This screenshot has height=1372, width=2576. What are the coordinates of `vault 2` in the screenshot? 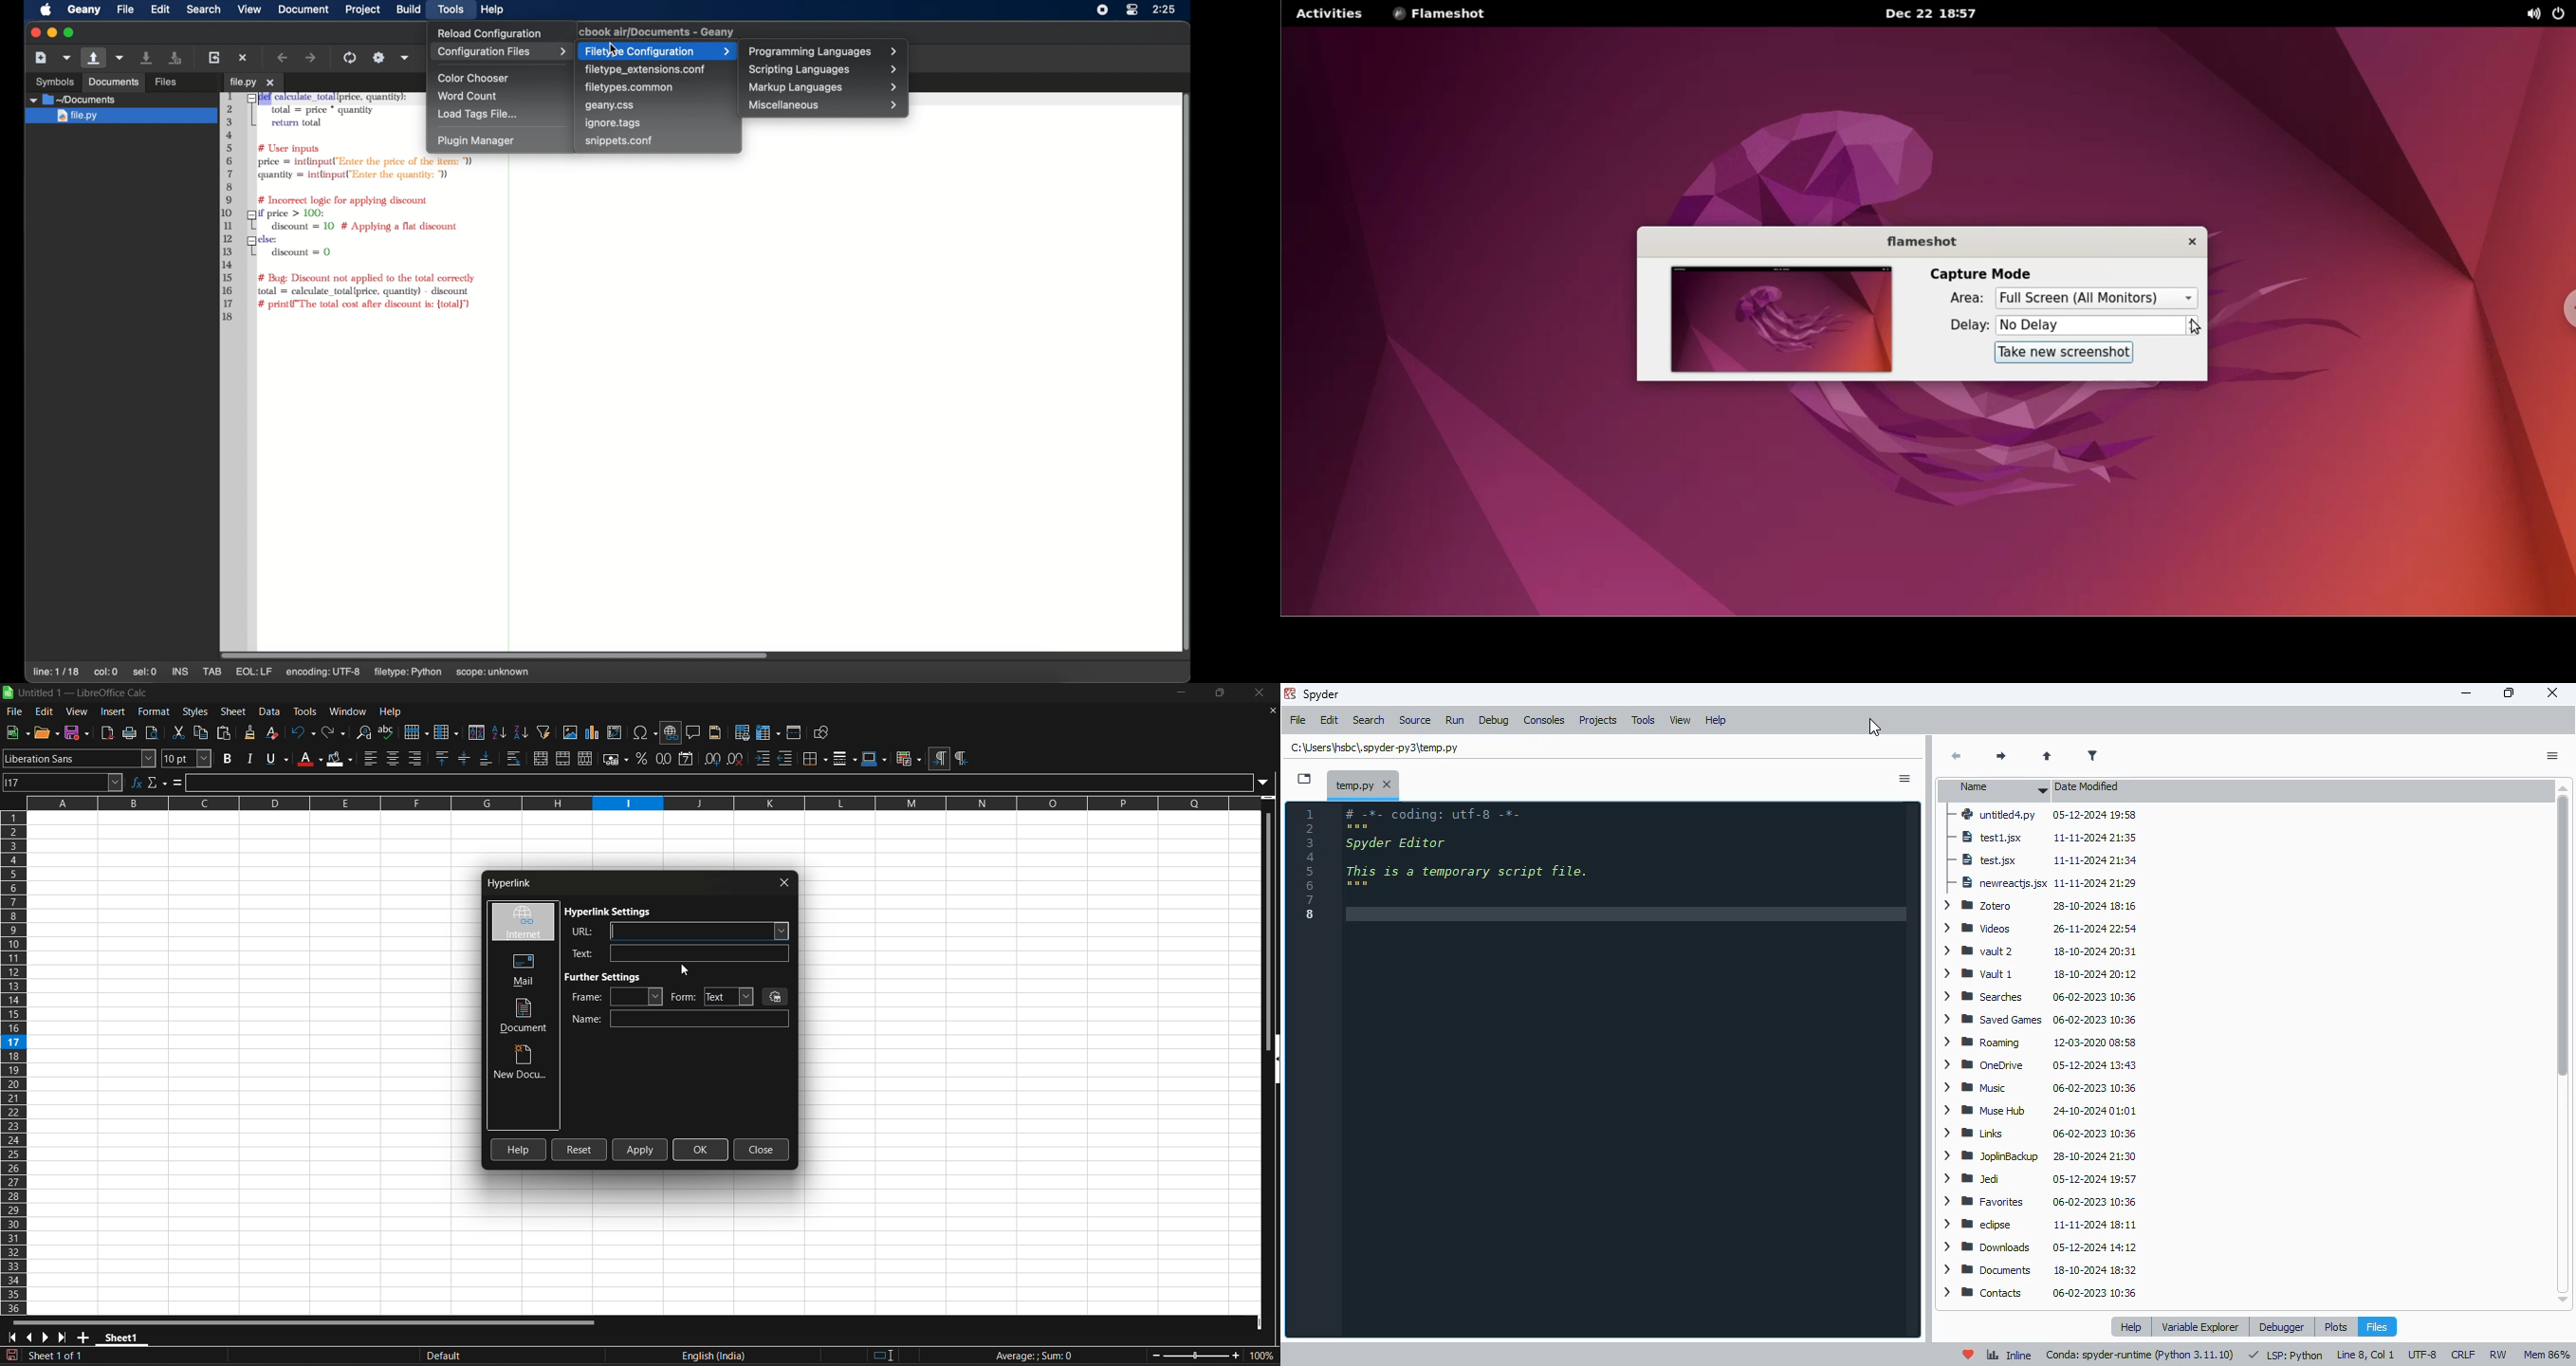 It's located at (2041, 950).